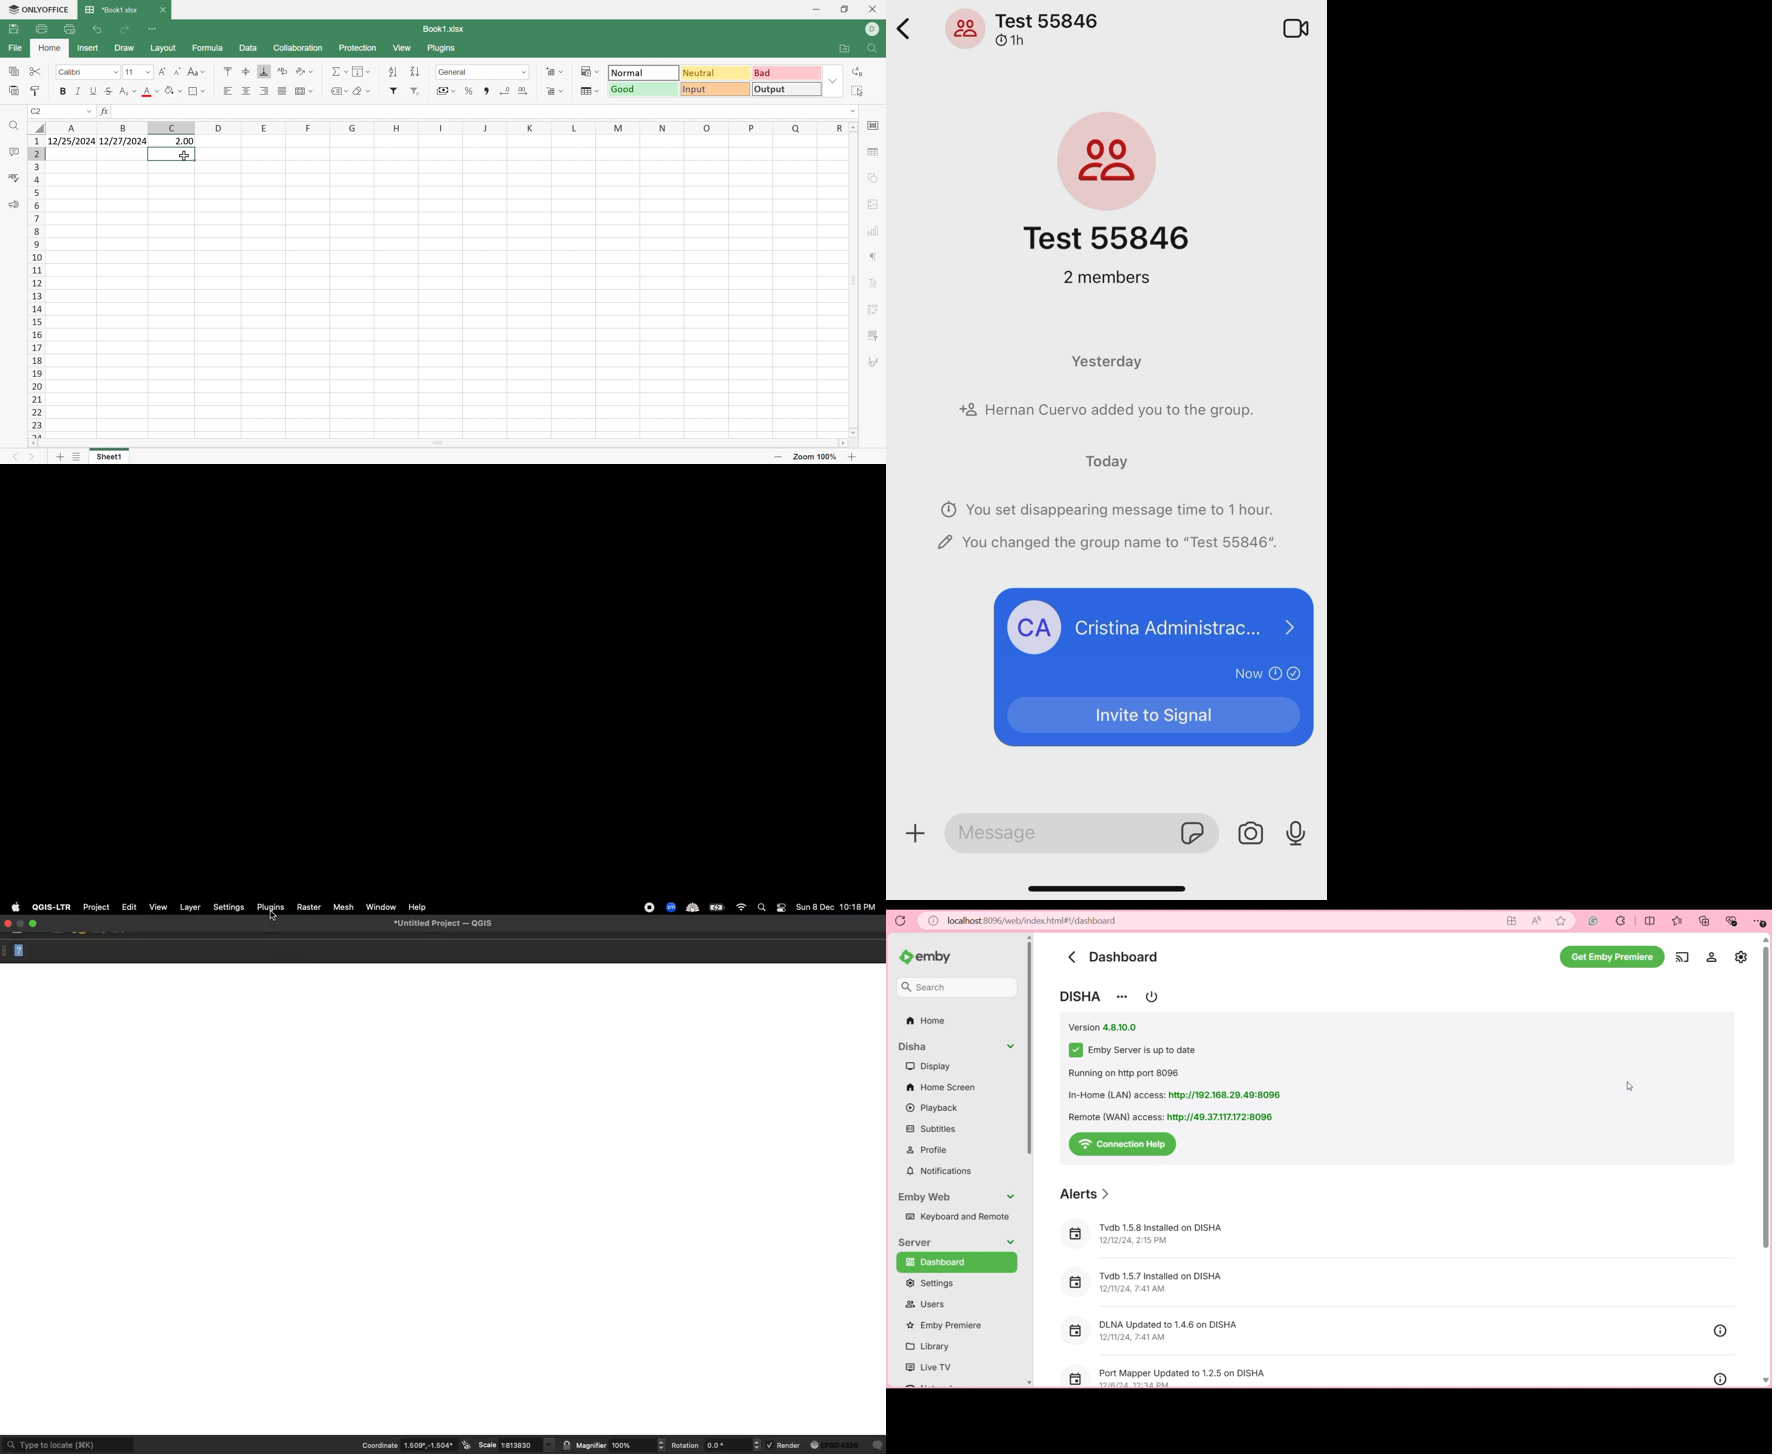 The width and height of the screenshot is (1792, 1456). I want to click on Next, so click(32, 455).